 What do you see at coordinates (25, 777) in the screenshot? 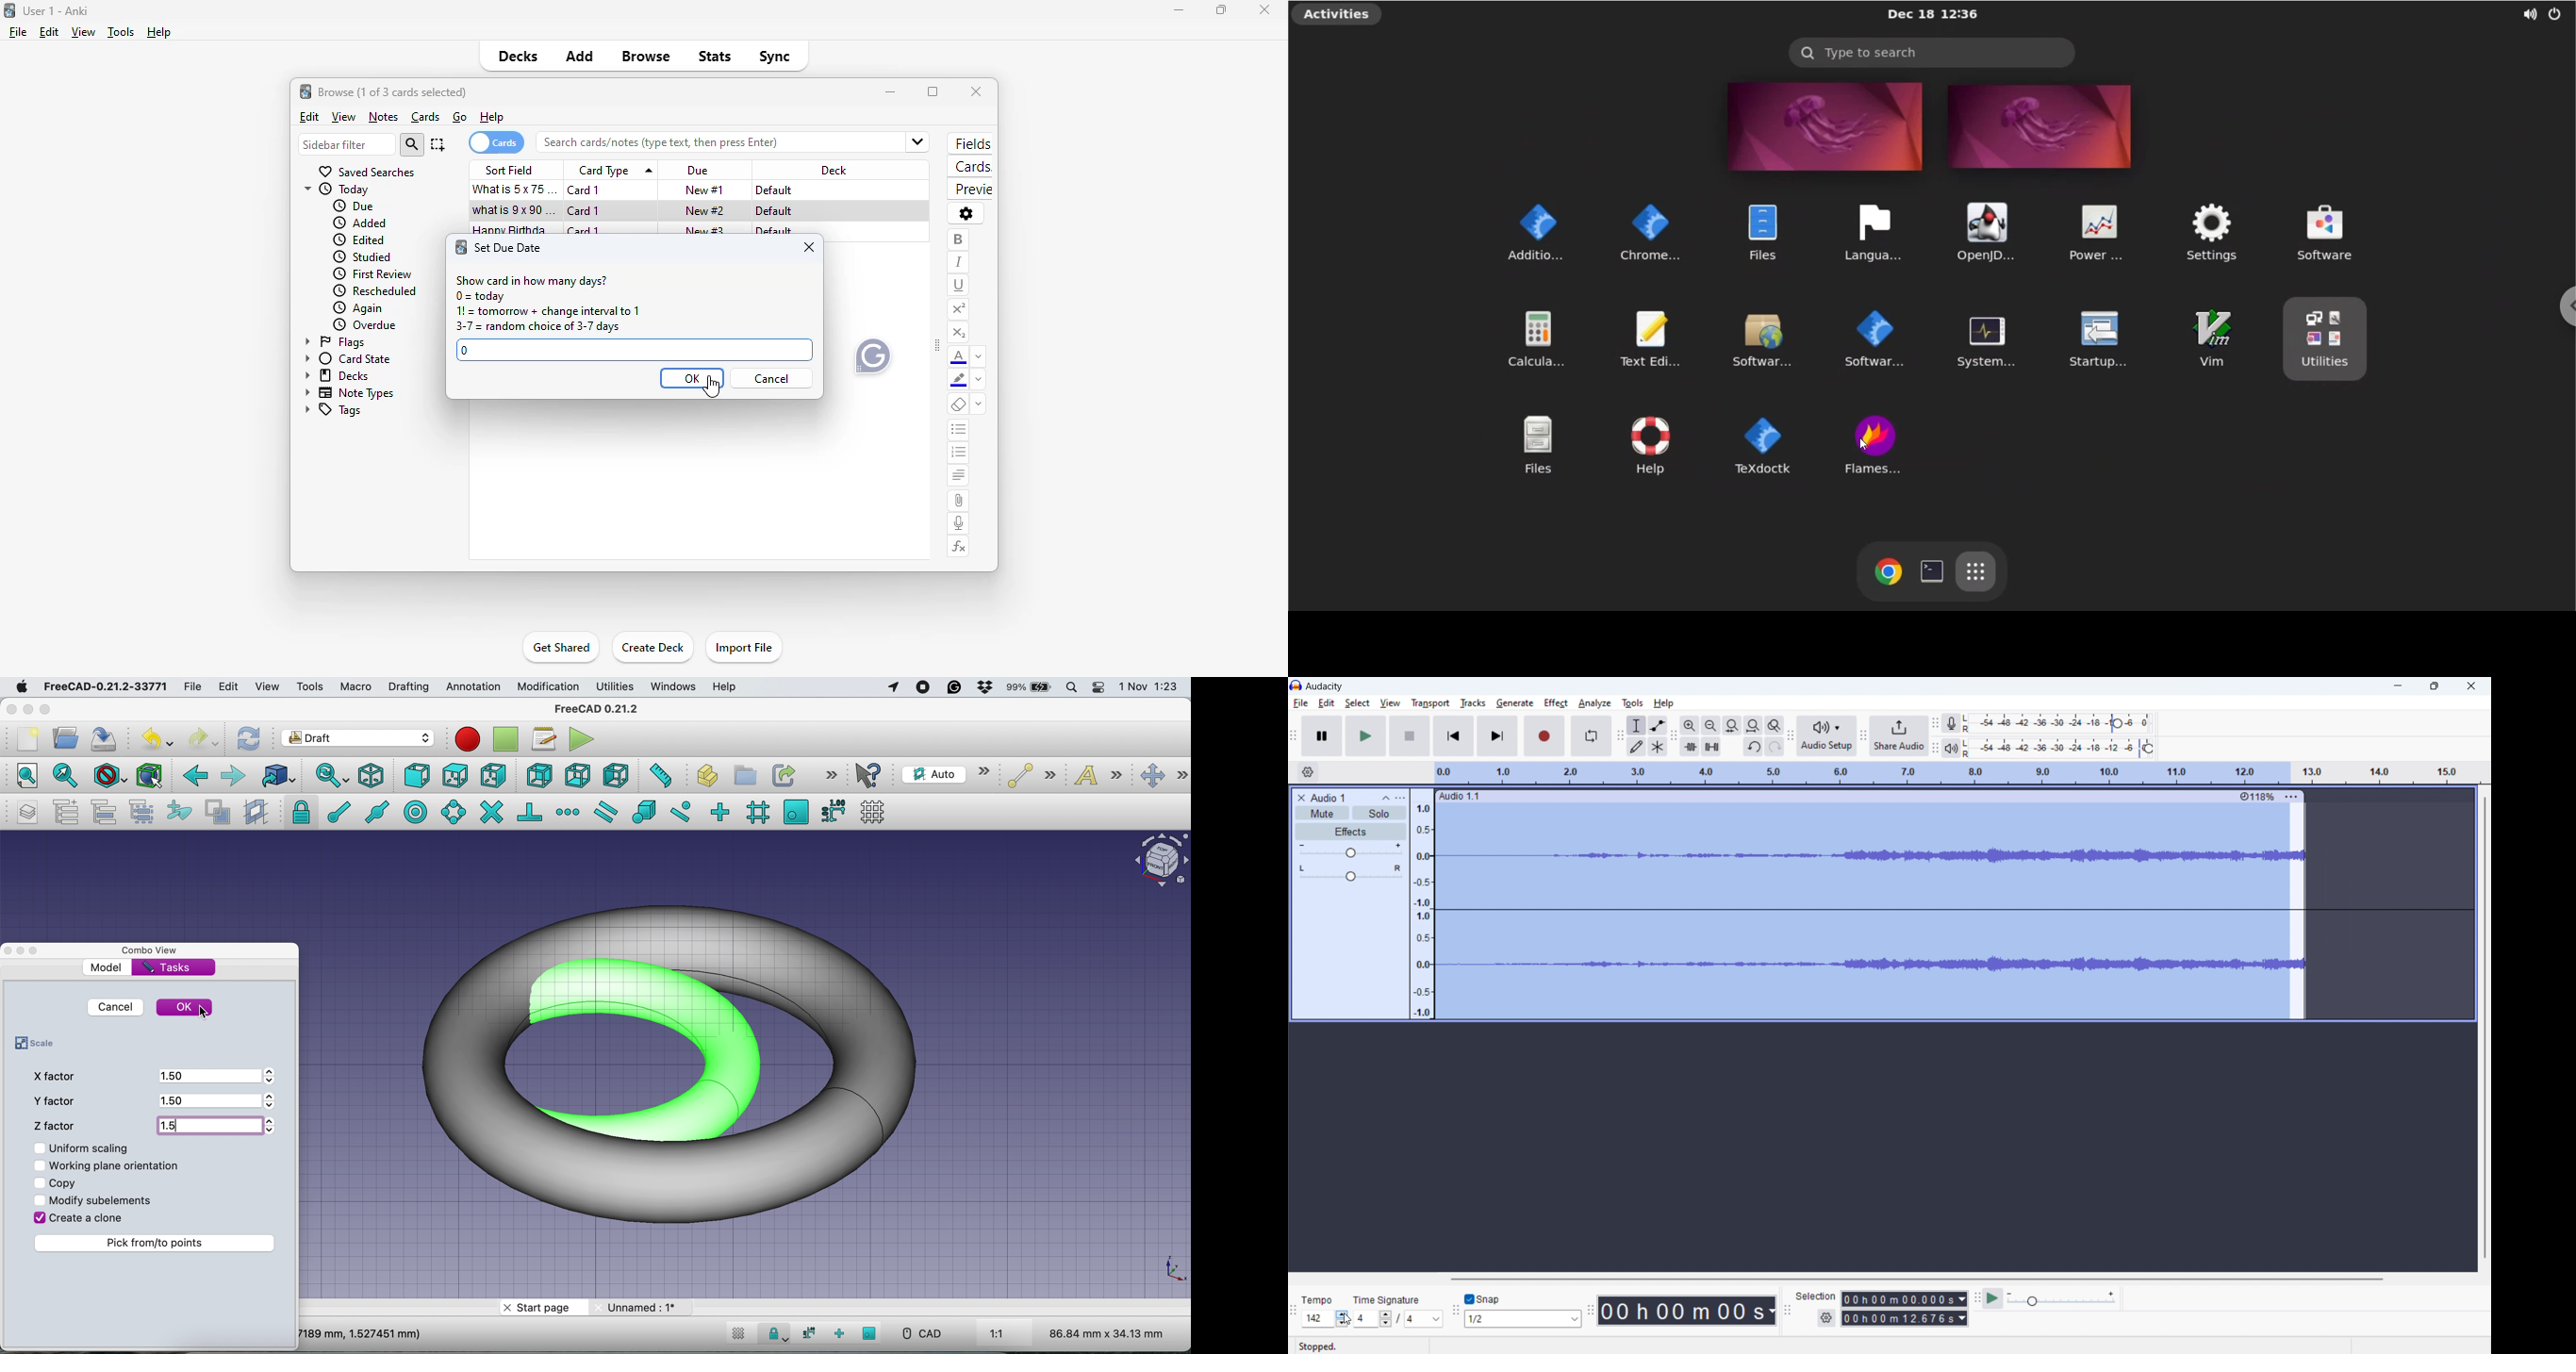
I see `fit all` at bounding box center [25, 777].